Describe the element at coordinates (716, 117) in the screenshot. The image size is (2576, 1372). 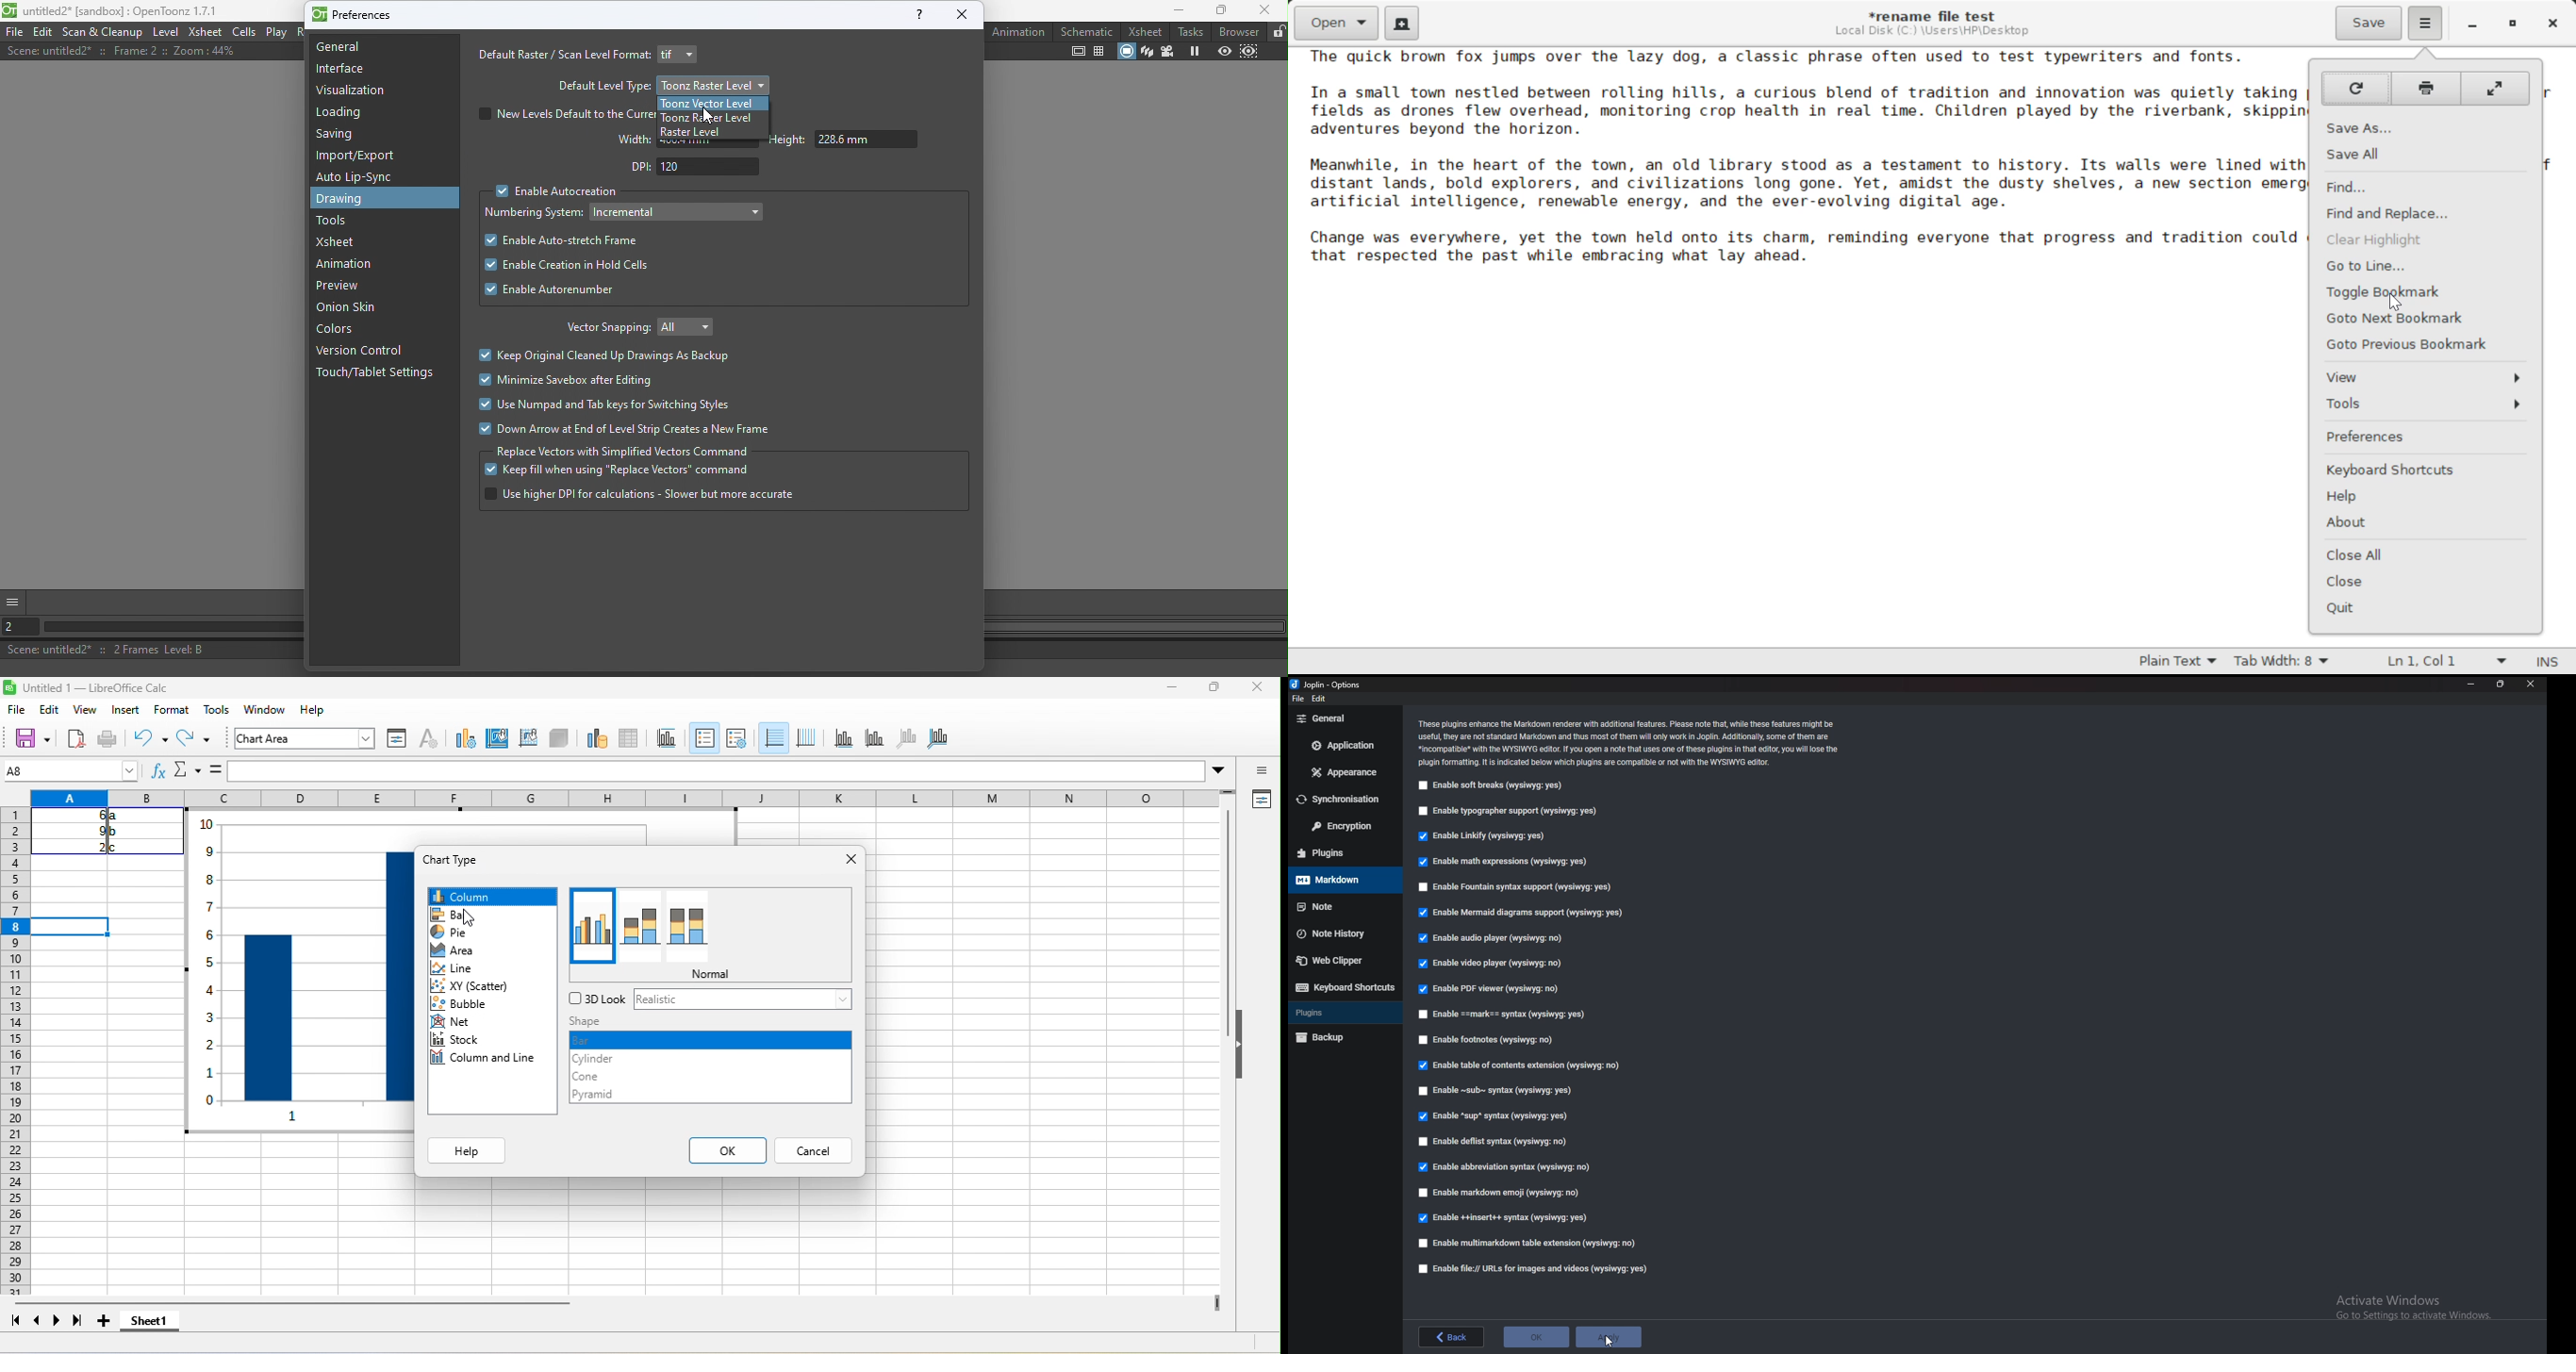
I see `Toonz raster level` at that location.